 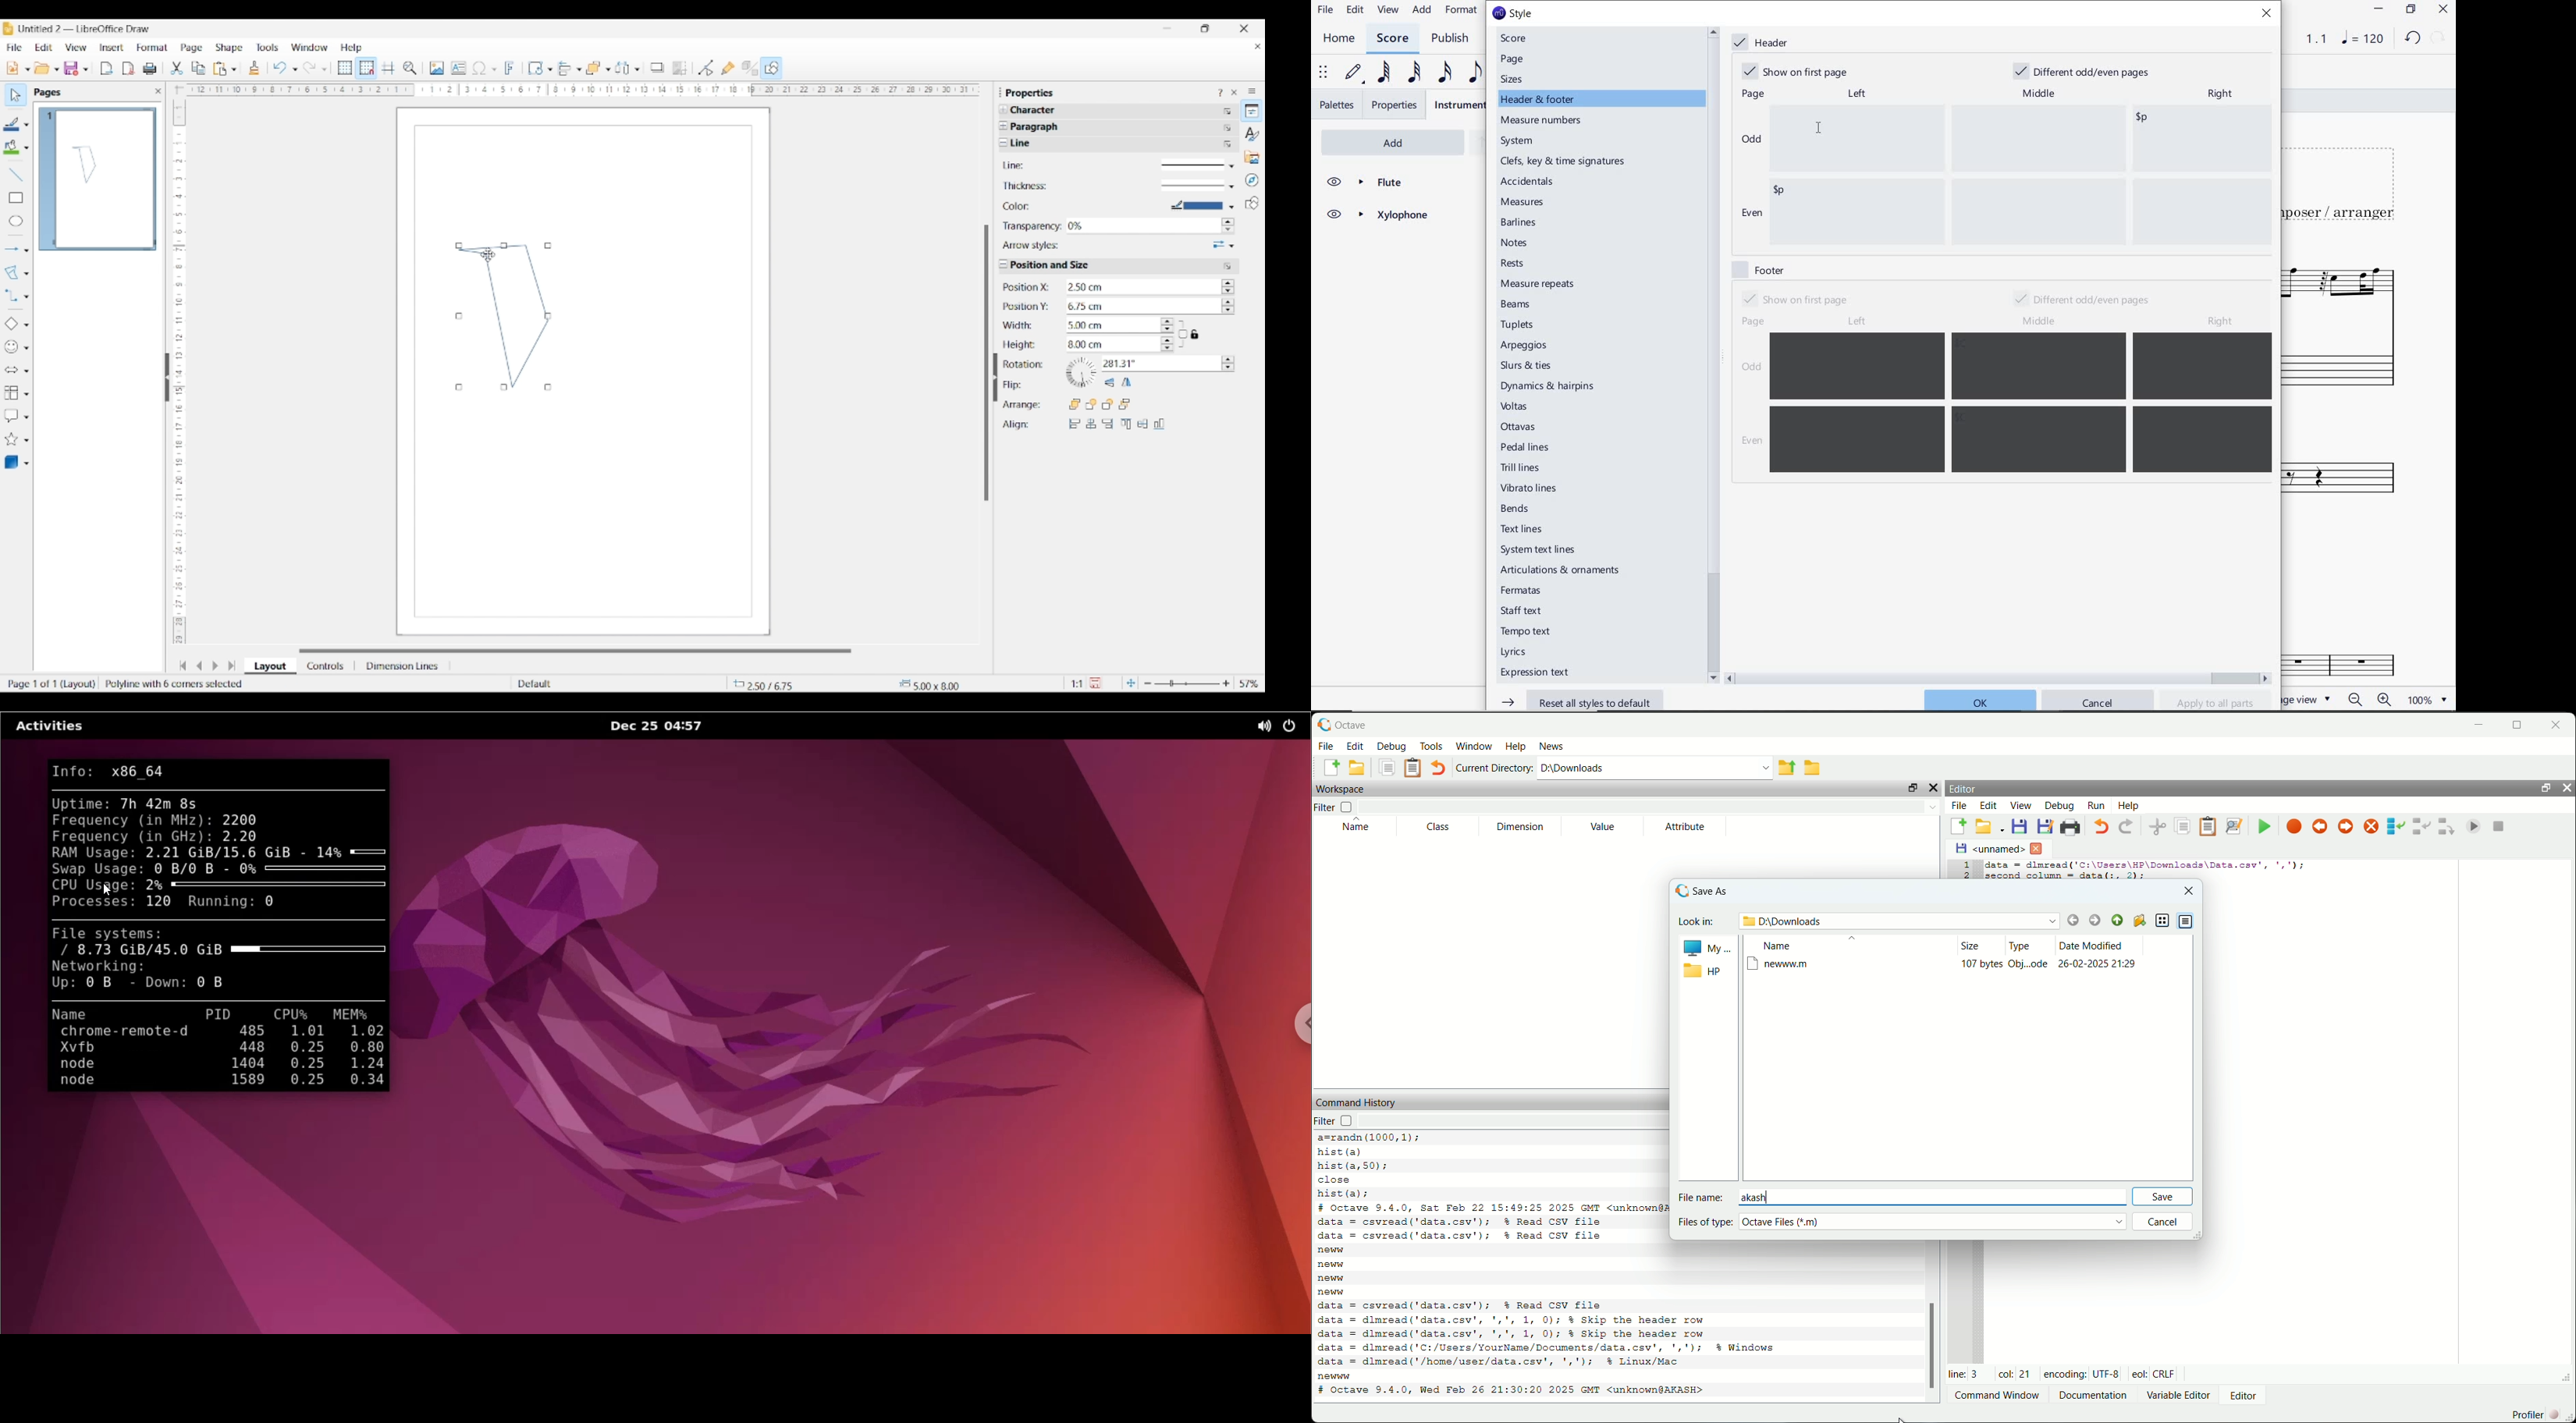 I want to click on Close current document , so click(x=1257, y=47).